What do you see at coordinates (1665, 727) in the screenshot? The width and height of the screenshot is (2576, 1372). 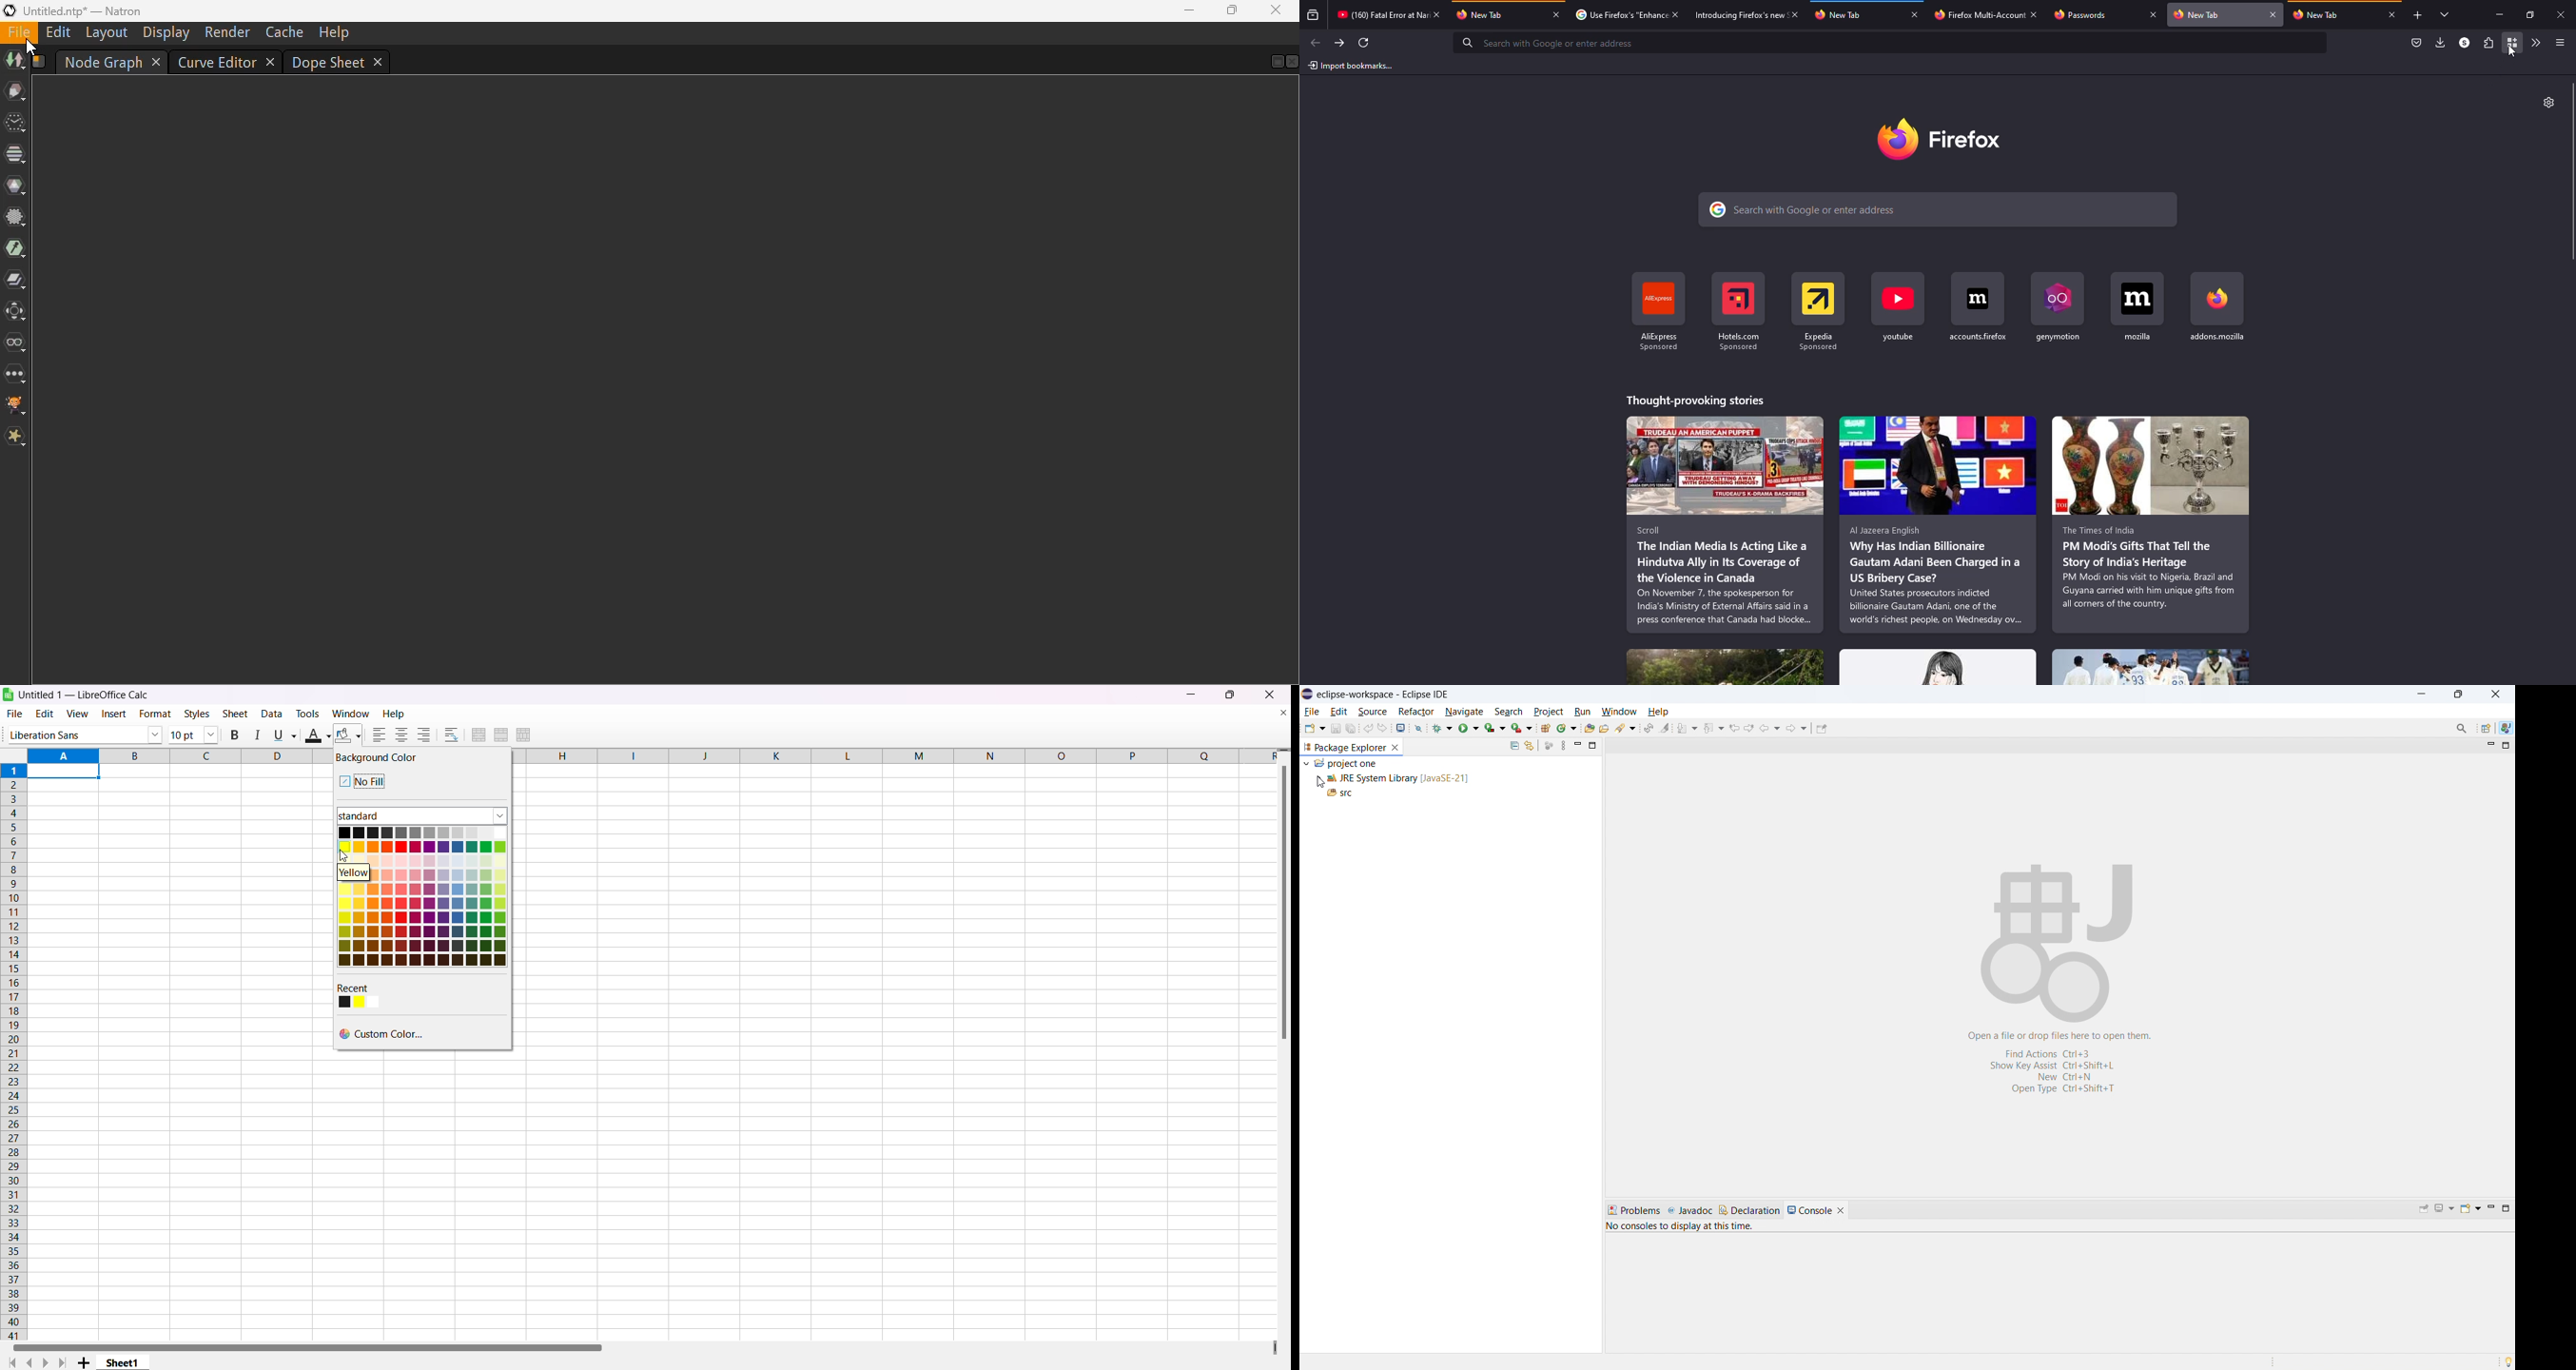 I see `toggle ant mark occurances` at bounding box center [1665, 727].